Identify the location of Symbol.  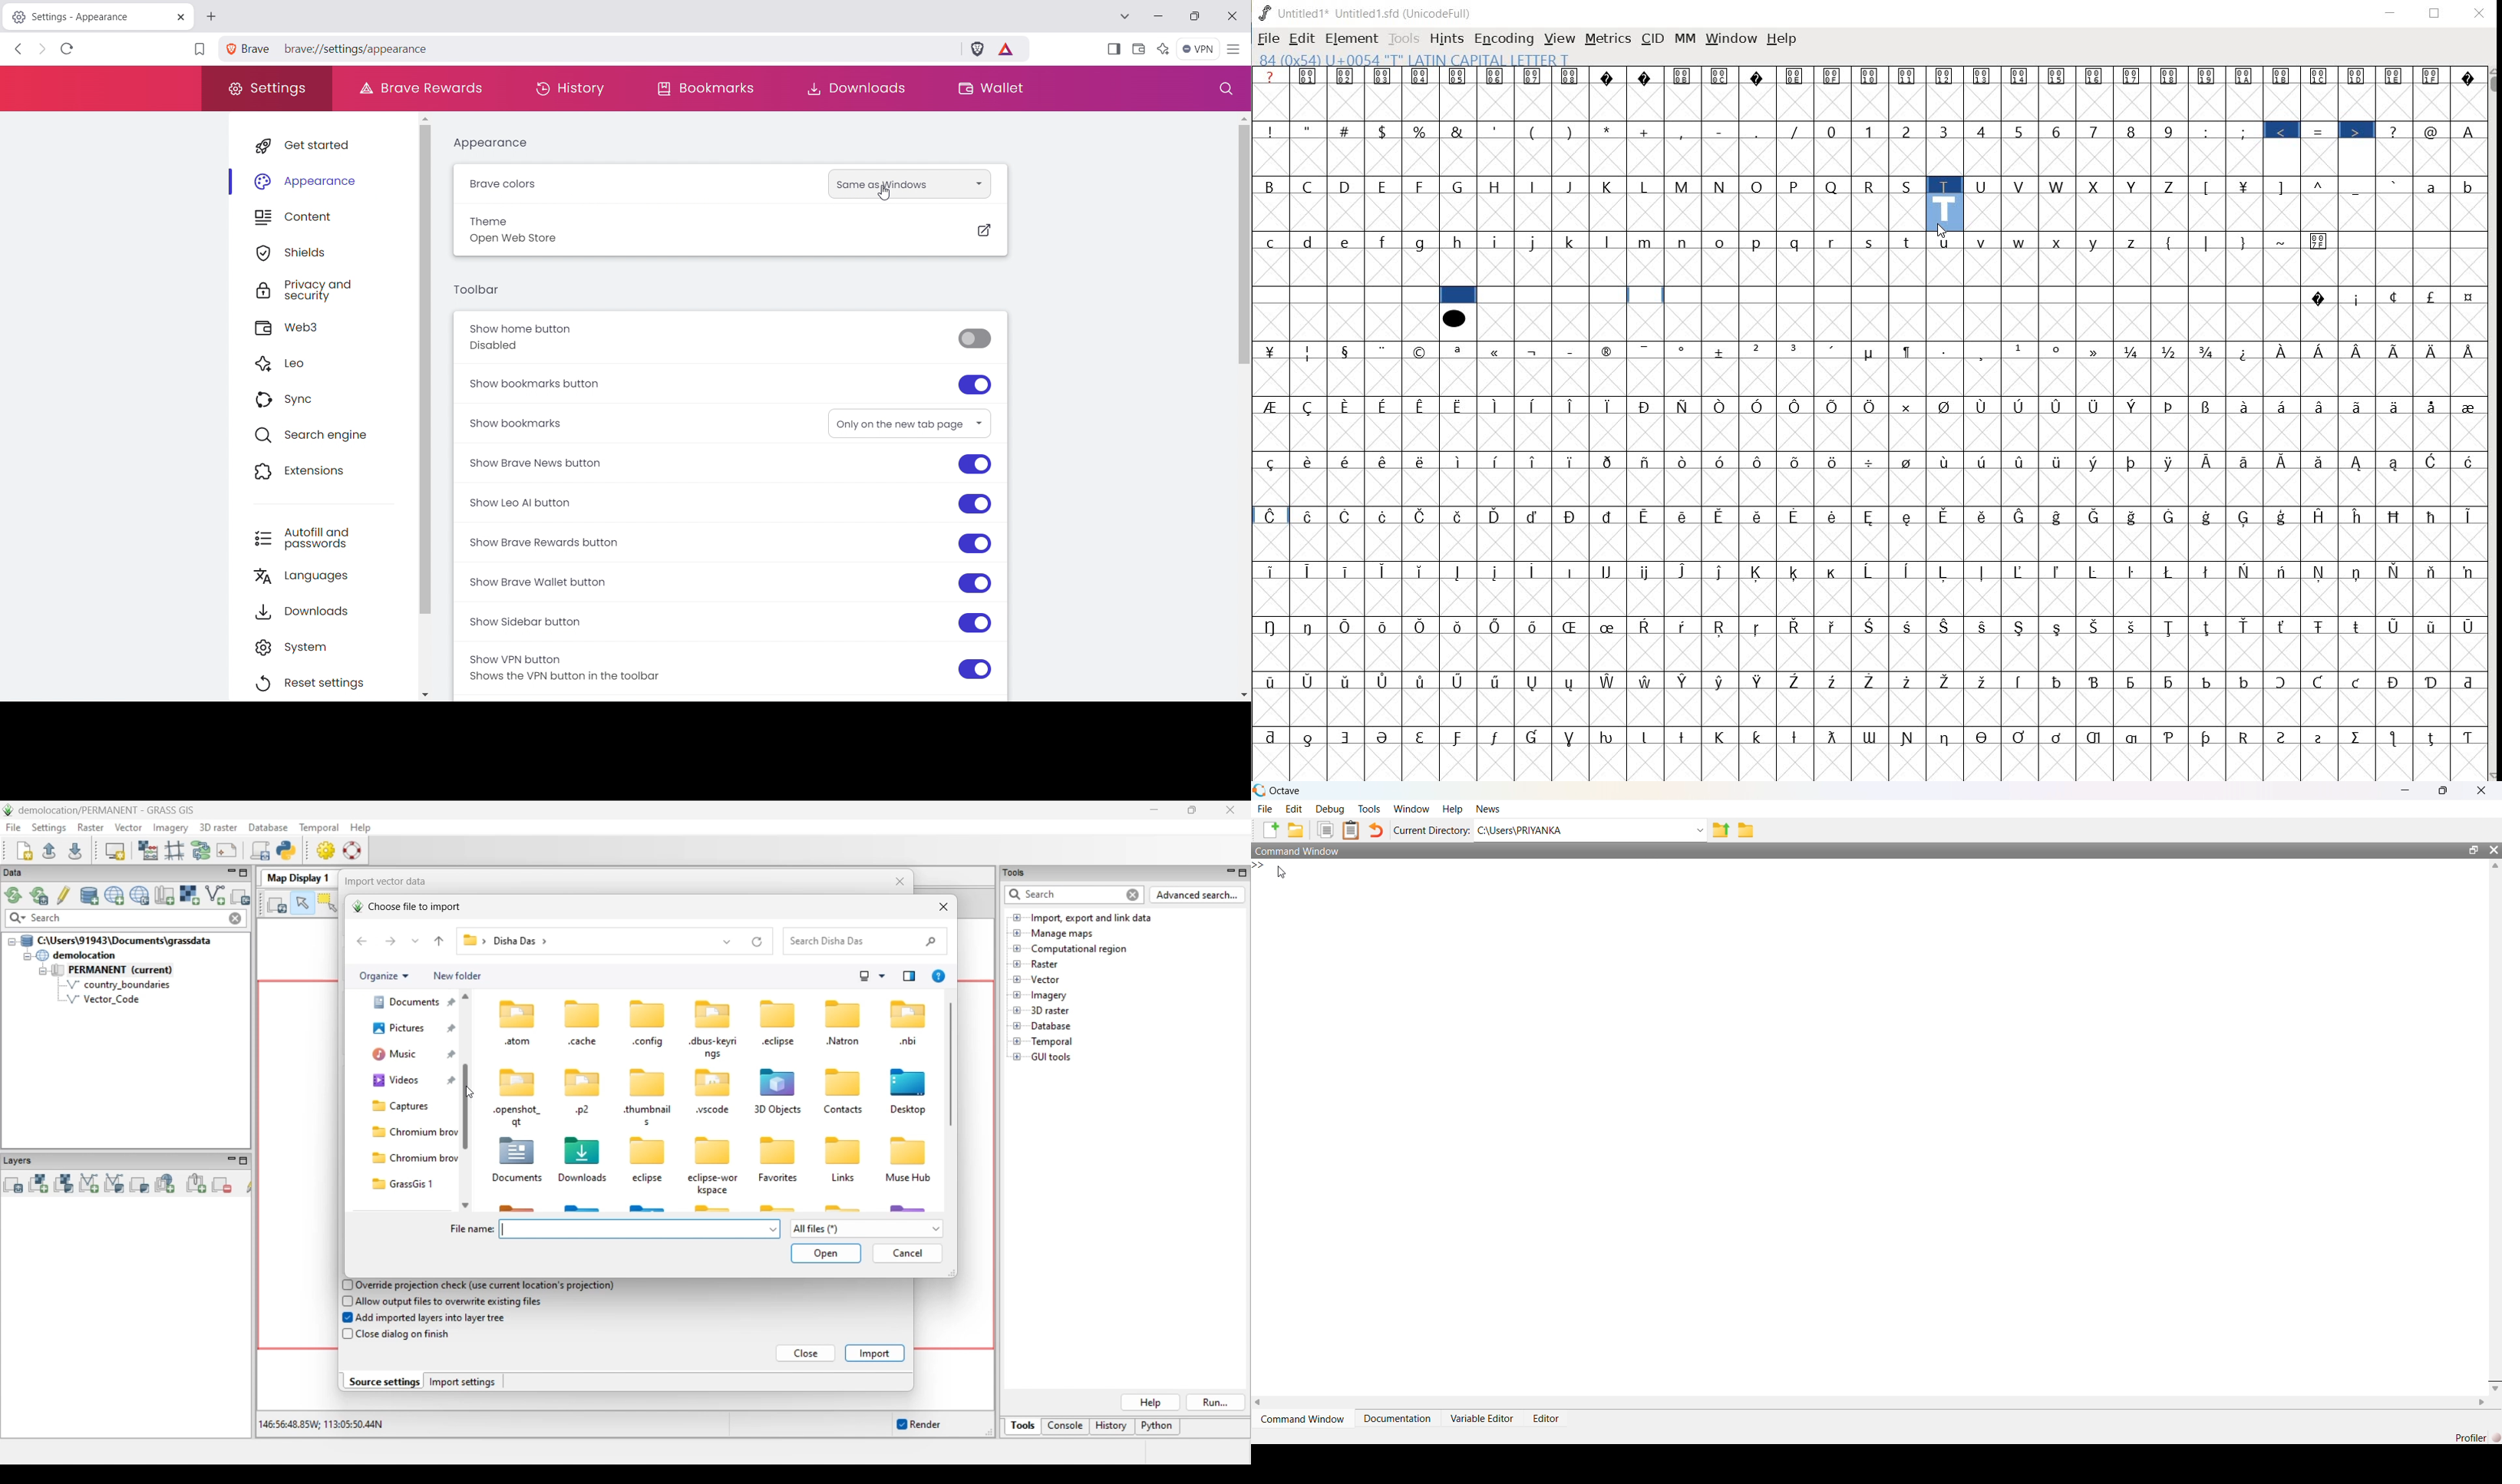
(2284, 628).